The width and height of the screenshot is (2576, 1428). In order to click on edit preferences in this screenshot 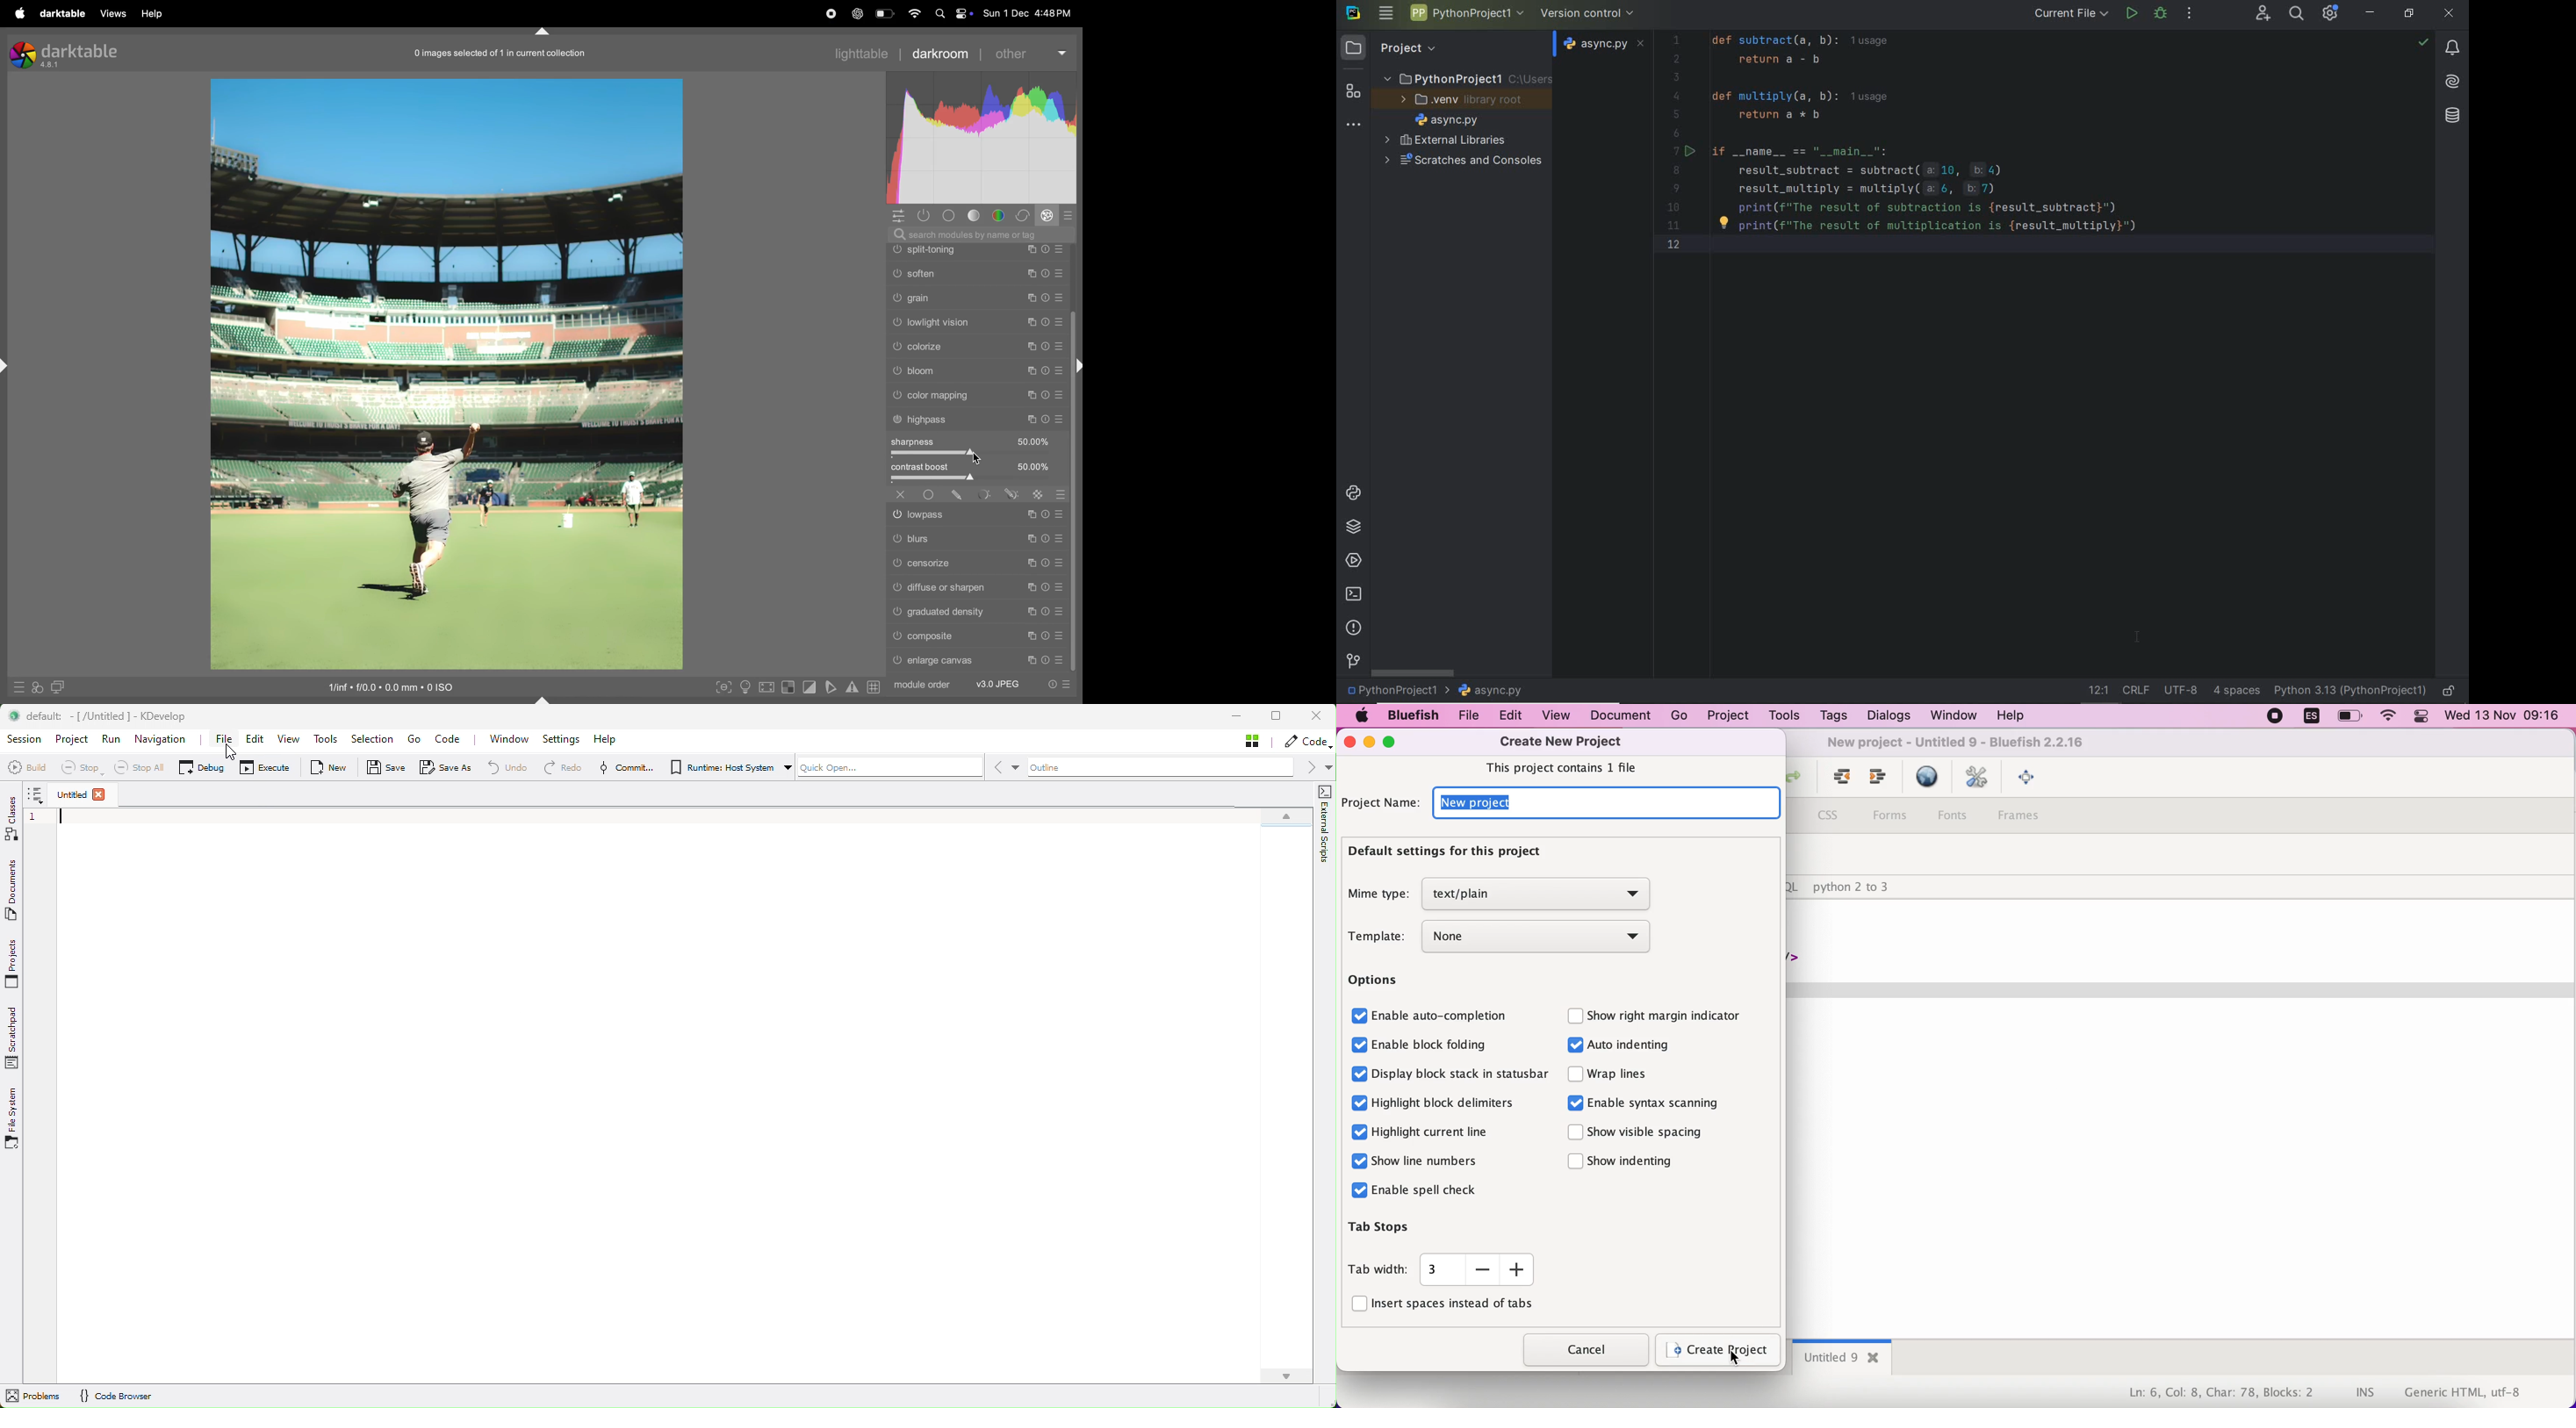, I will do `click(1978, 779)`.